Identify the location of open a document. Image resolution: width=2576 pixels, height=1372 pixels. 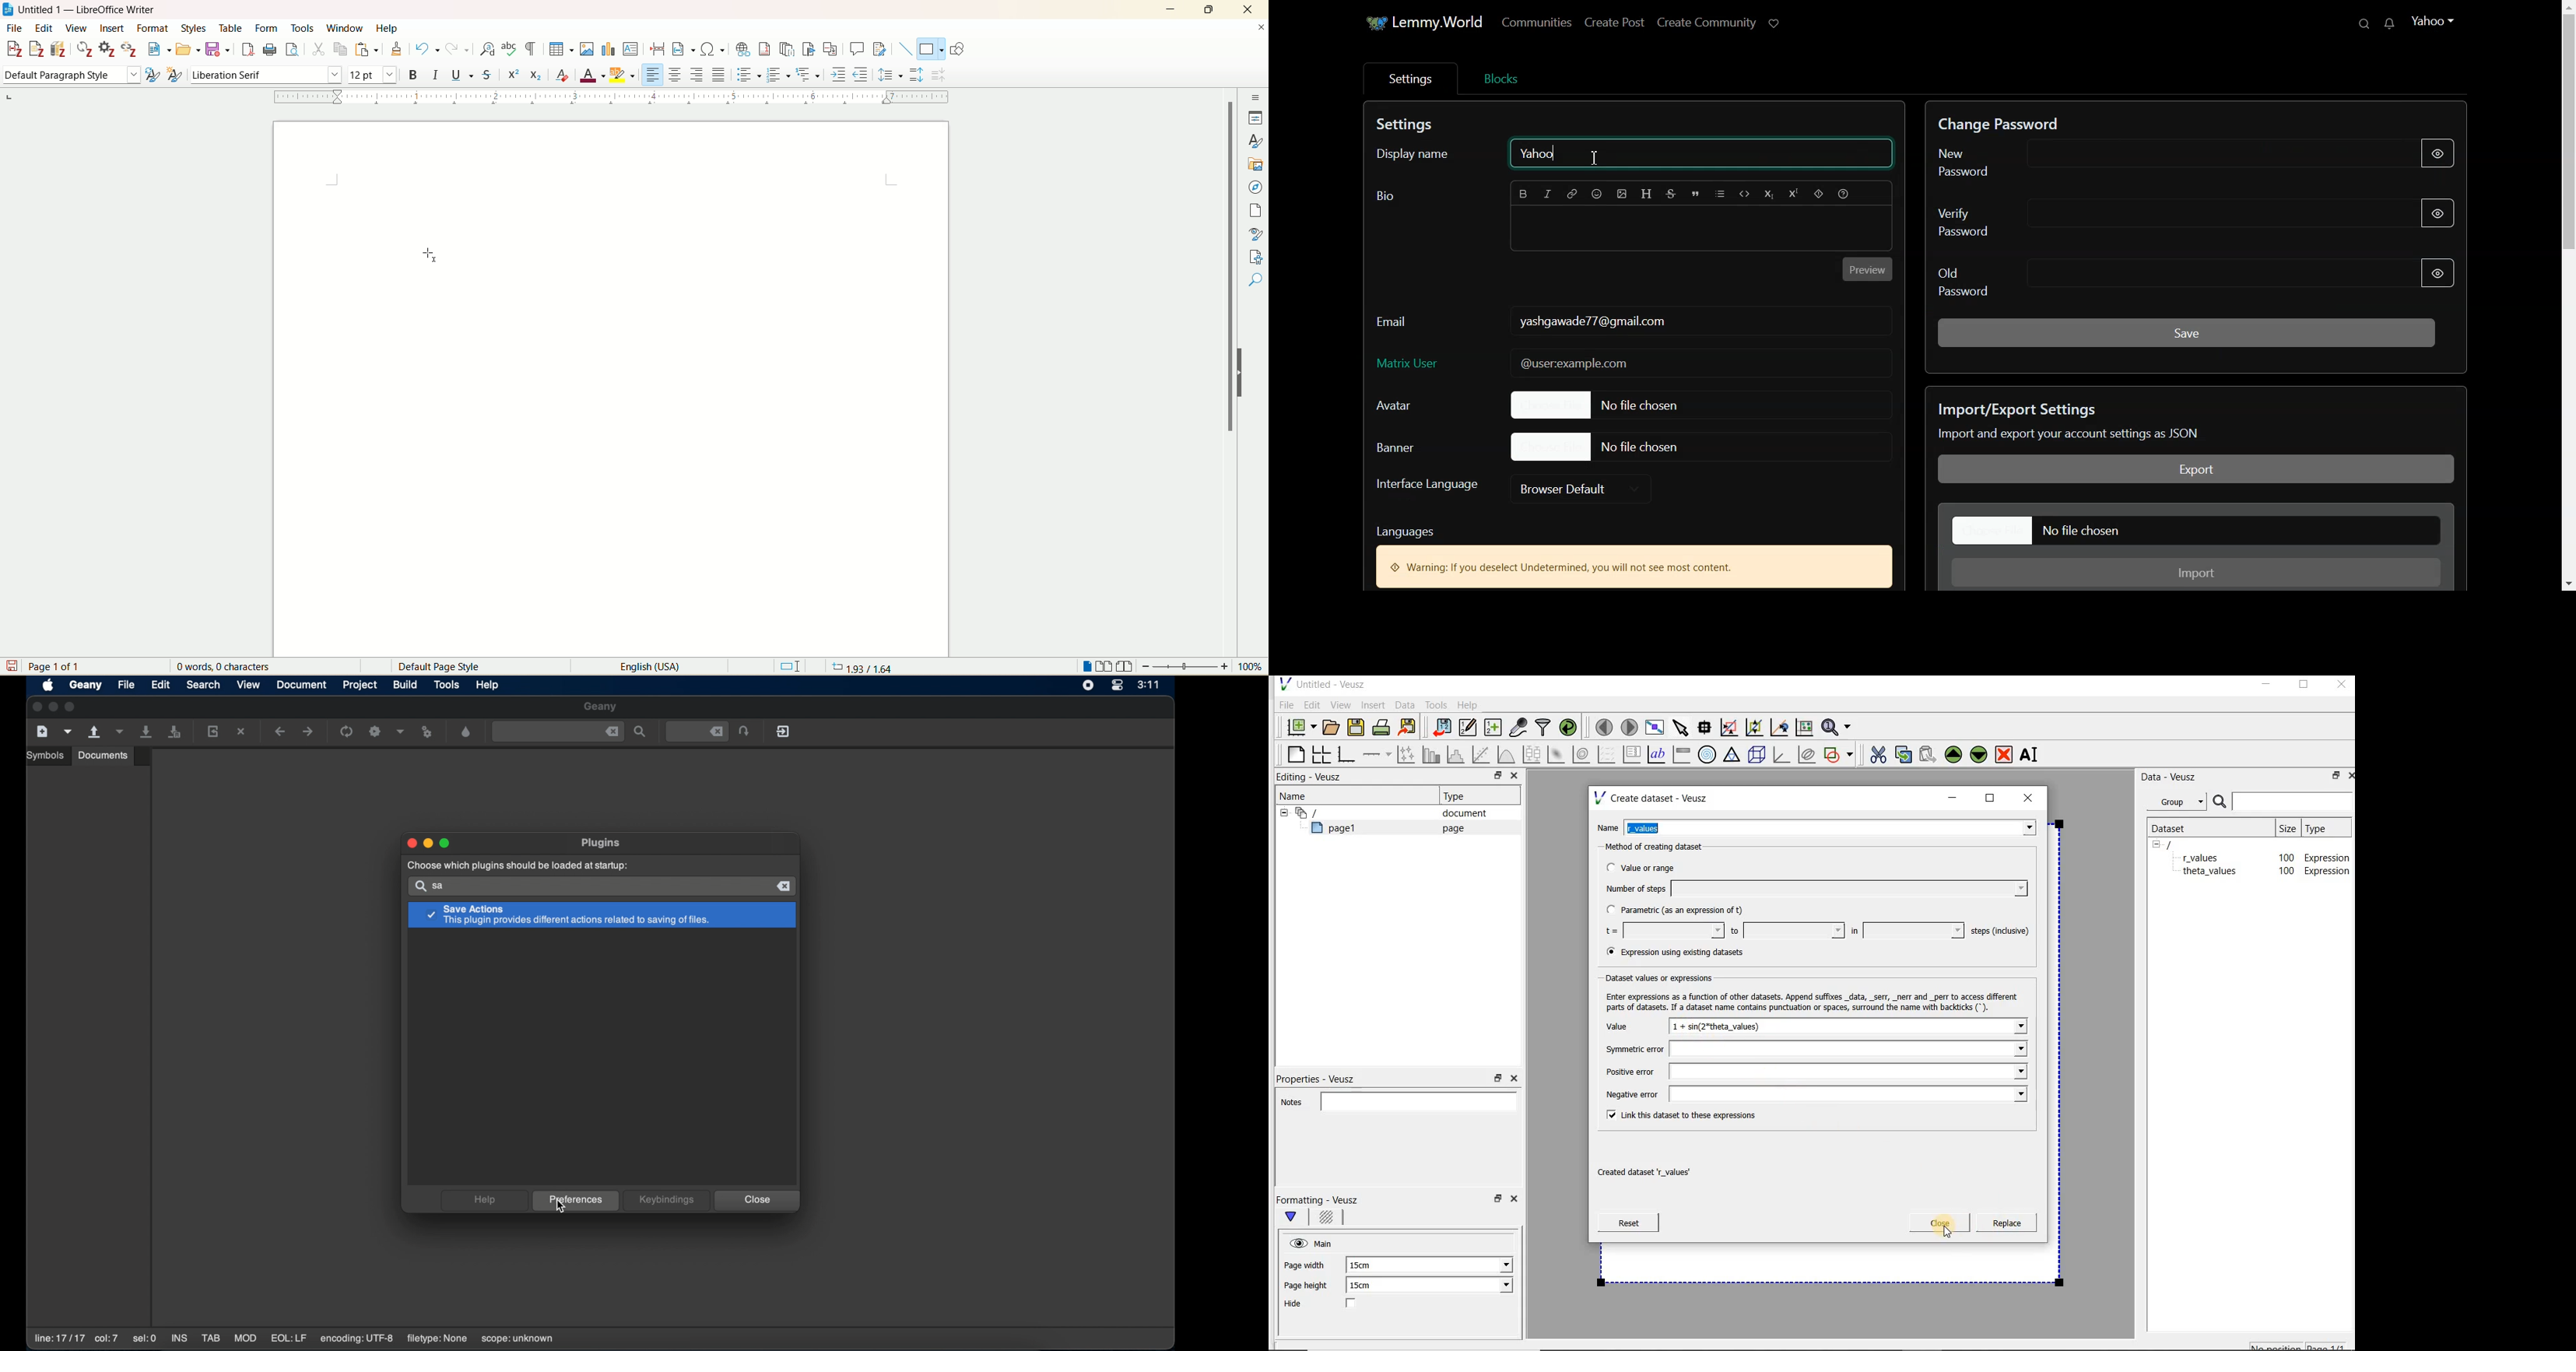
(1333, 726).